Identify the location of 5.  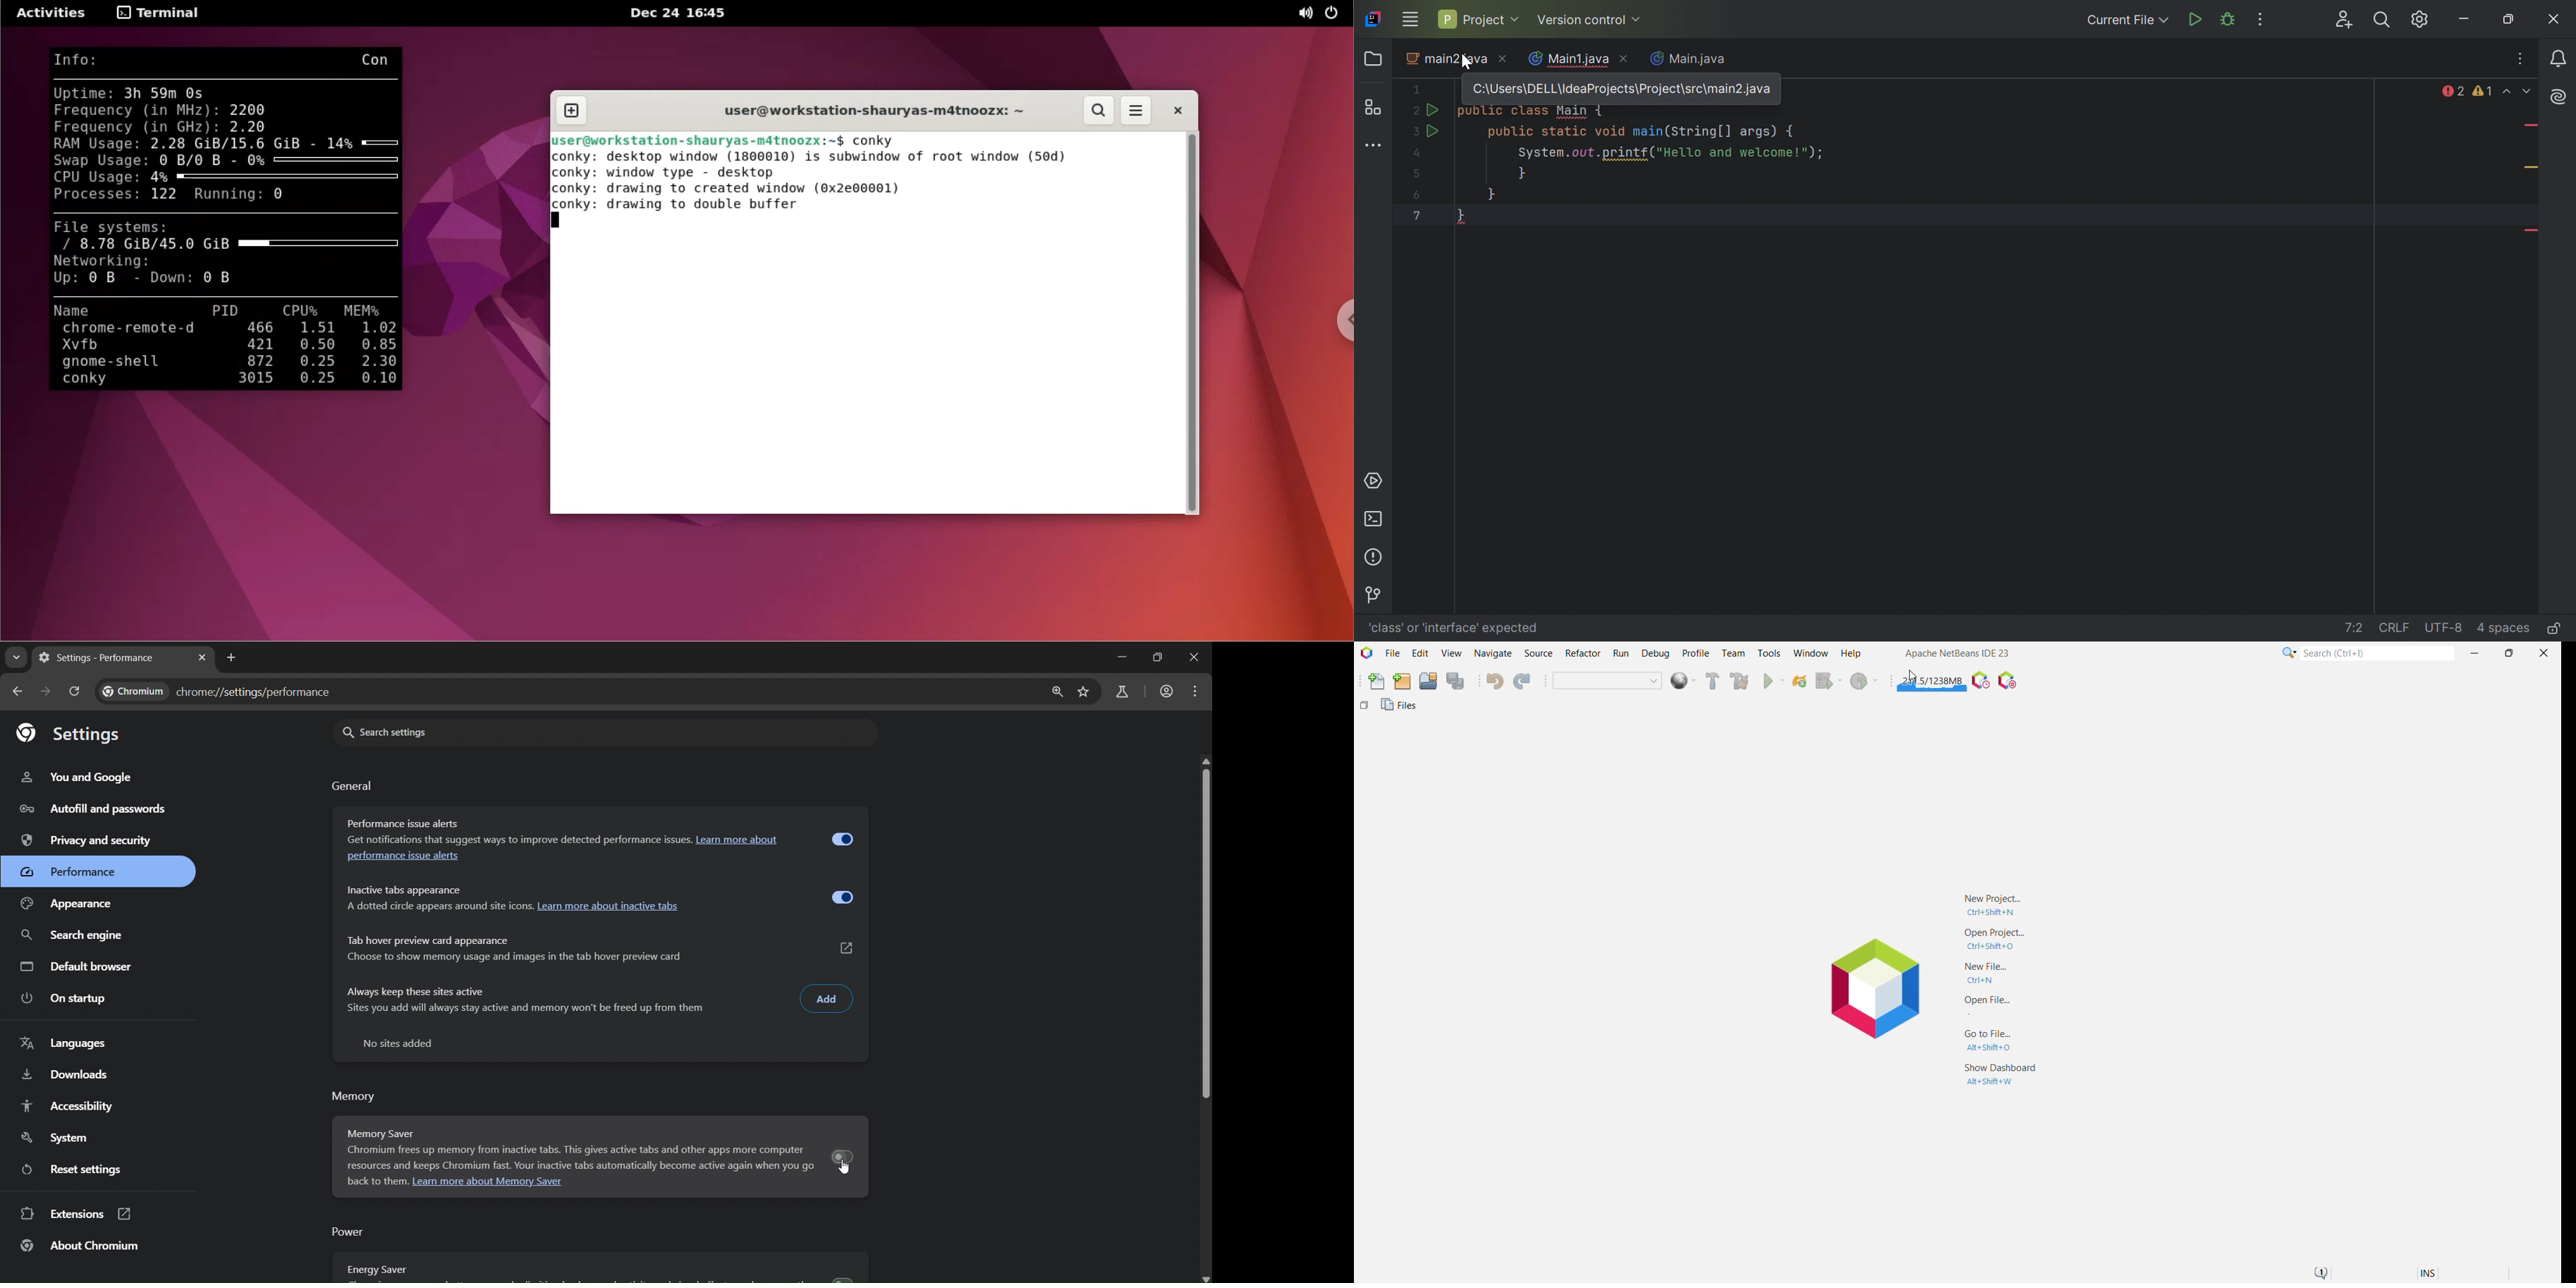
(1418, 174).